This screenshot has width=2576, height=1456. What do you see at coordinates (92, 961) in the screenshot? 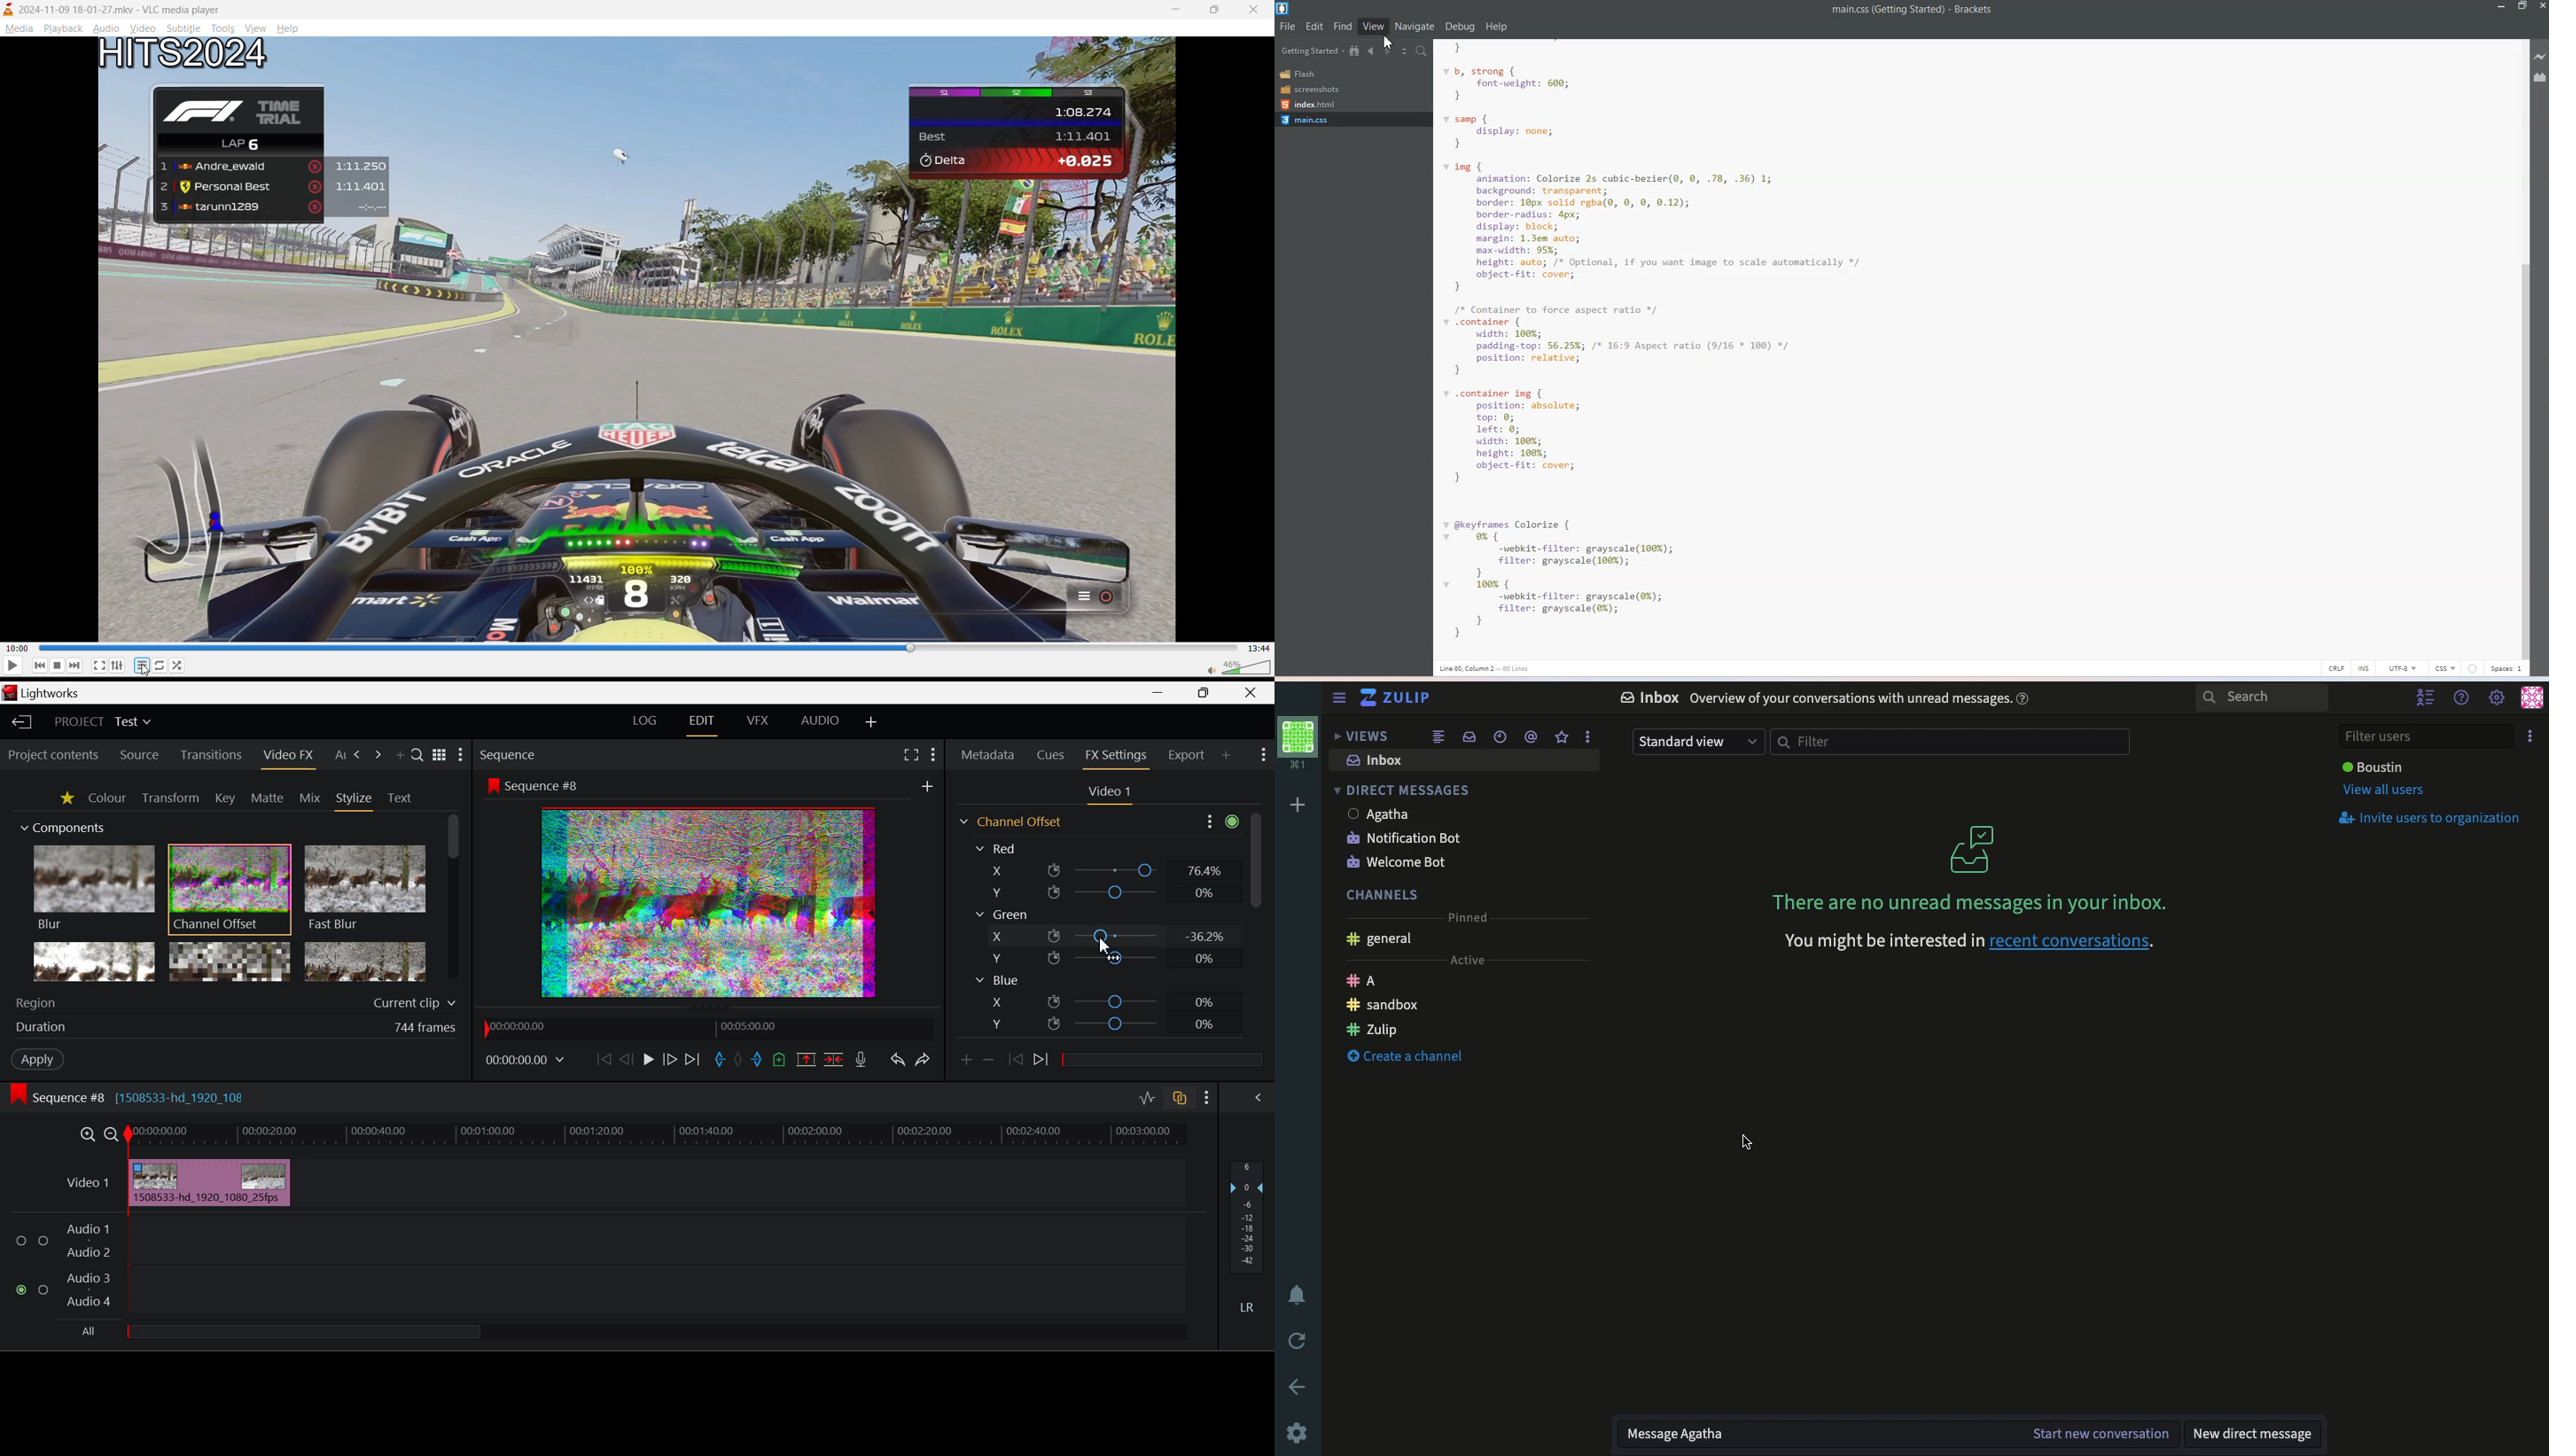
I see `Glow` at bounding box center [92, 961].